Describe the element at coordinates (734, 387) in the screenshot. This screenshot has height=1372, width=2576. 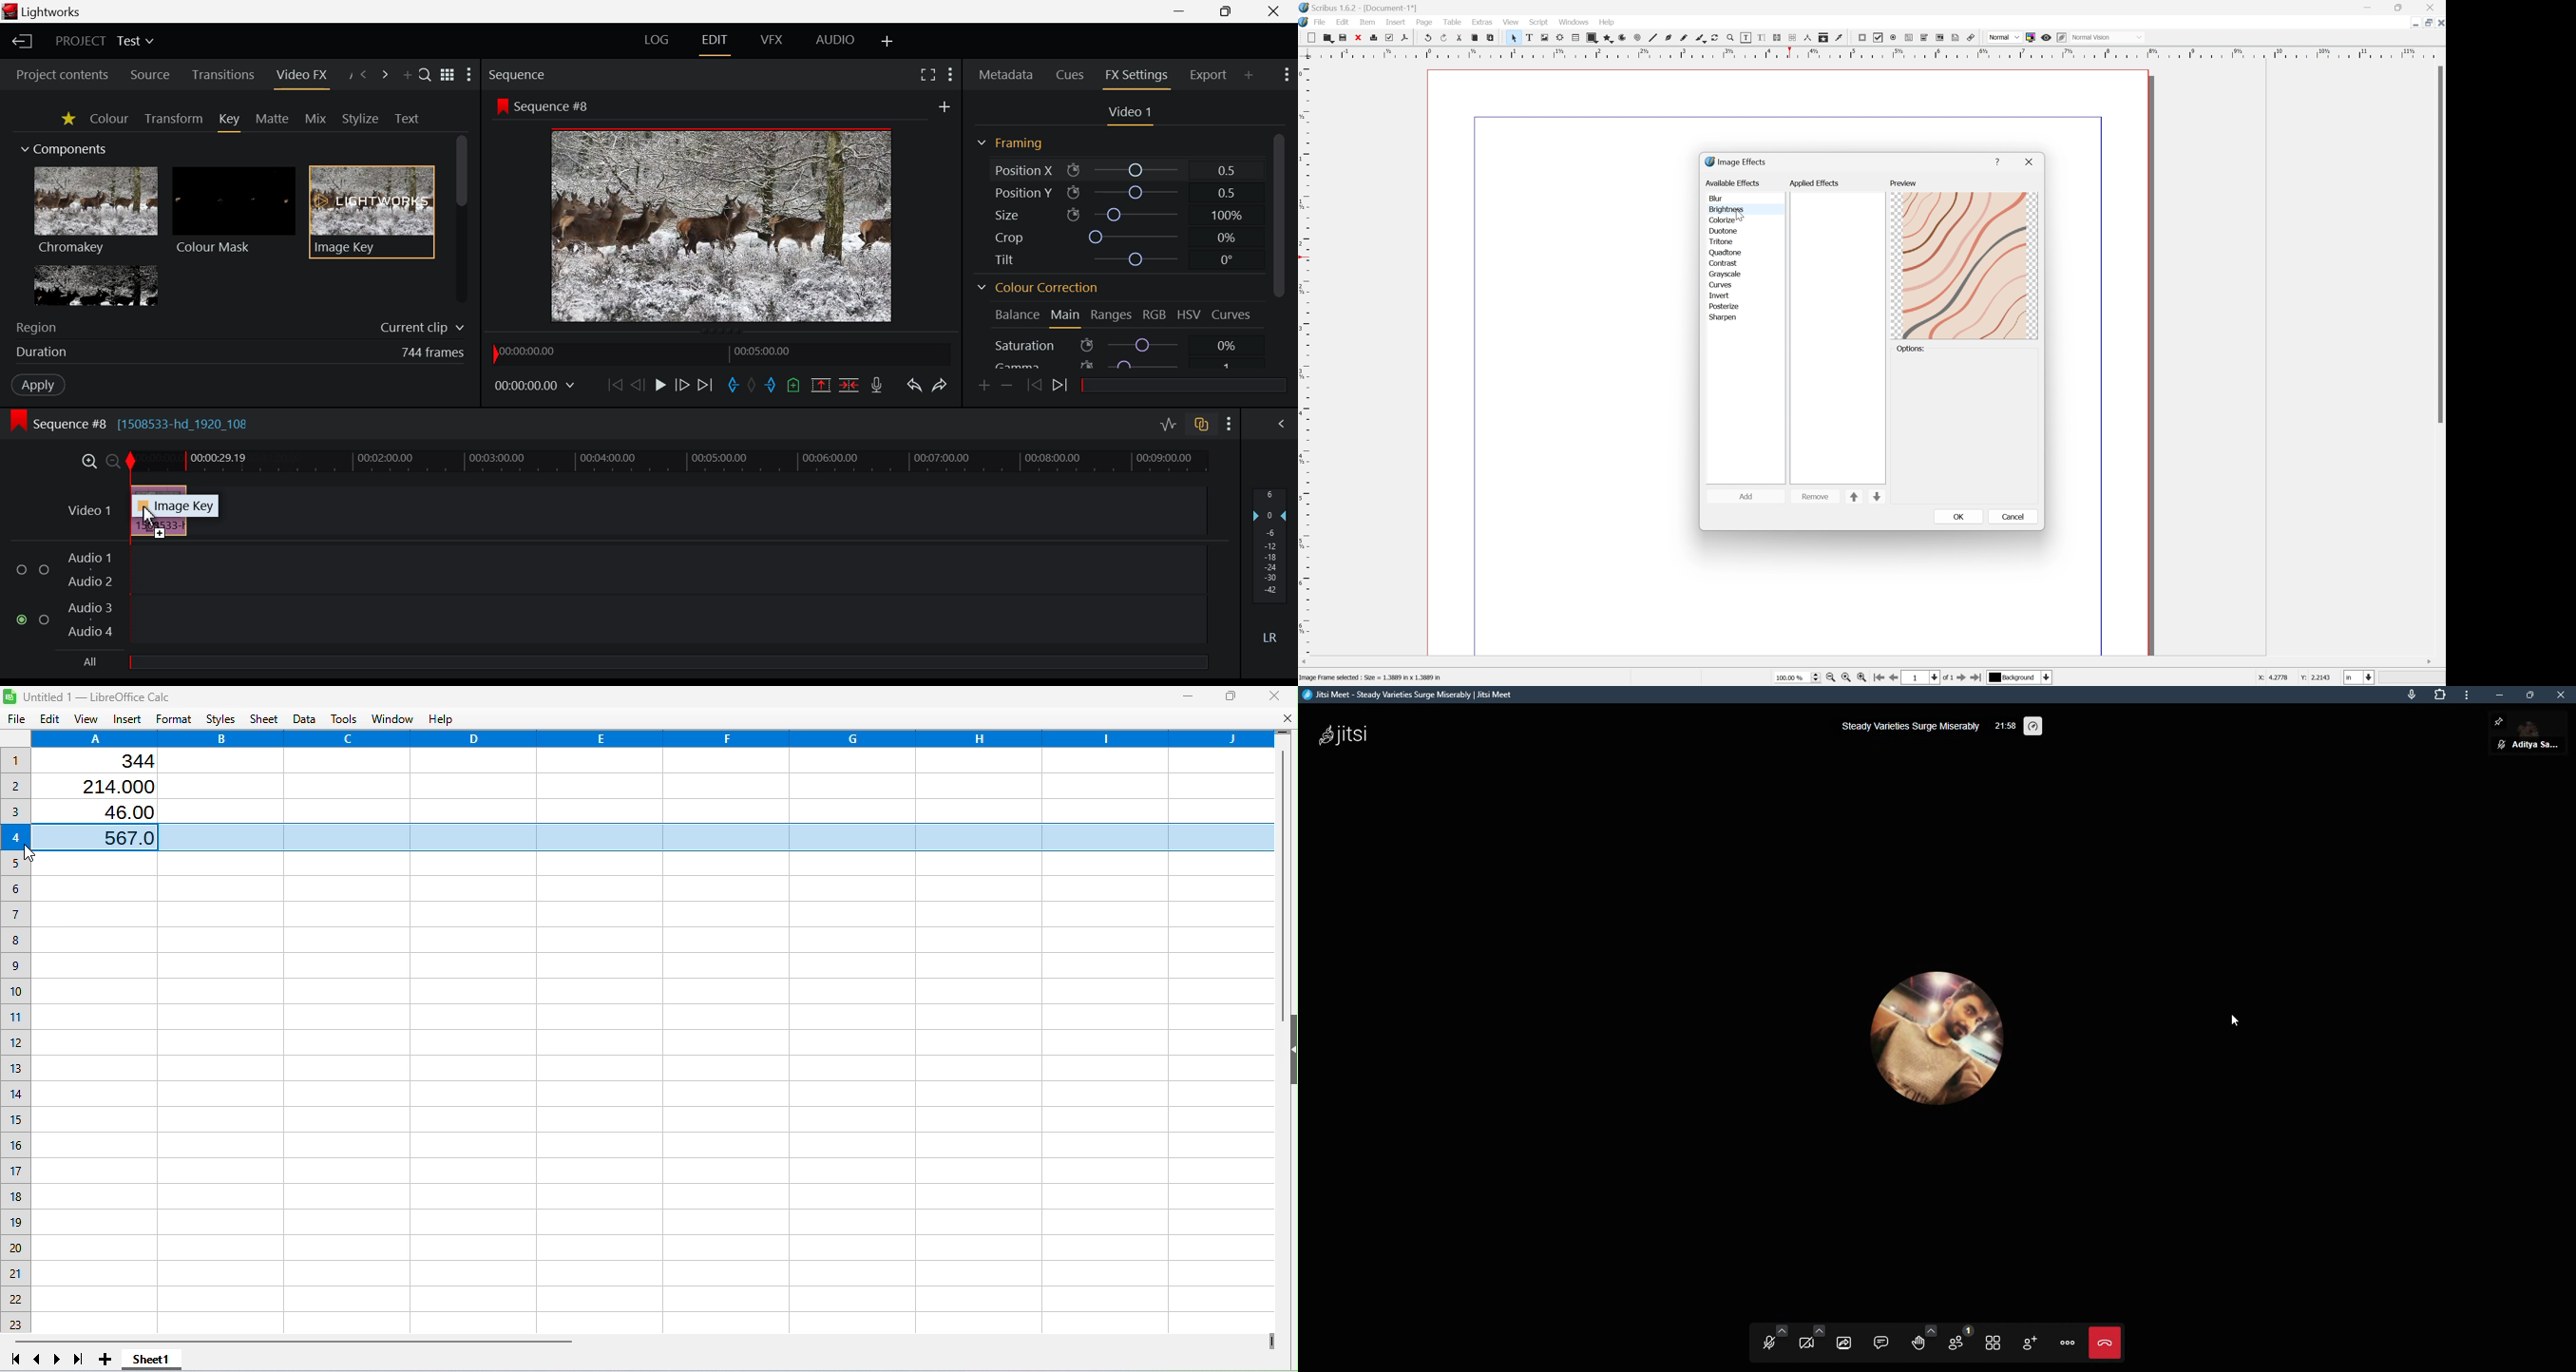
I see `Mark In` at that location.